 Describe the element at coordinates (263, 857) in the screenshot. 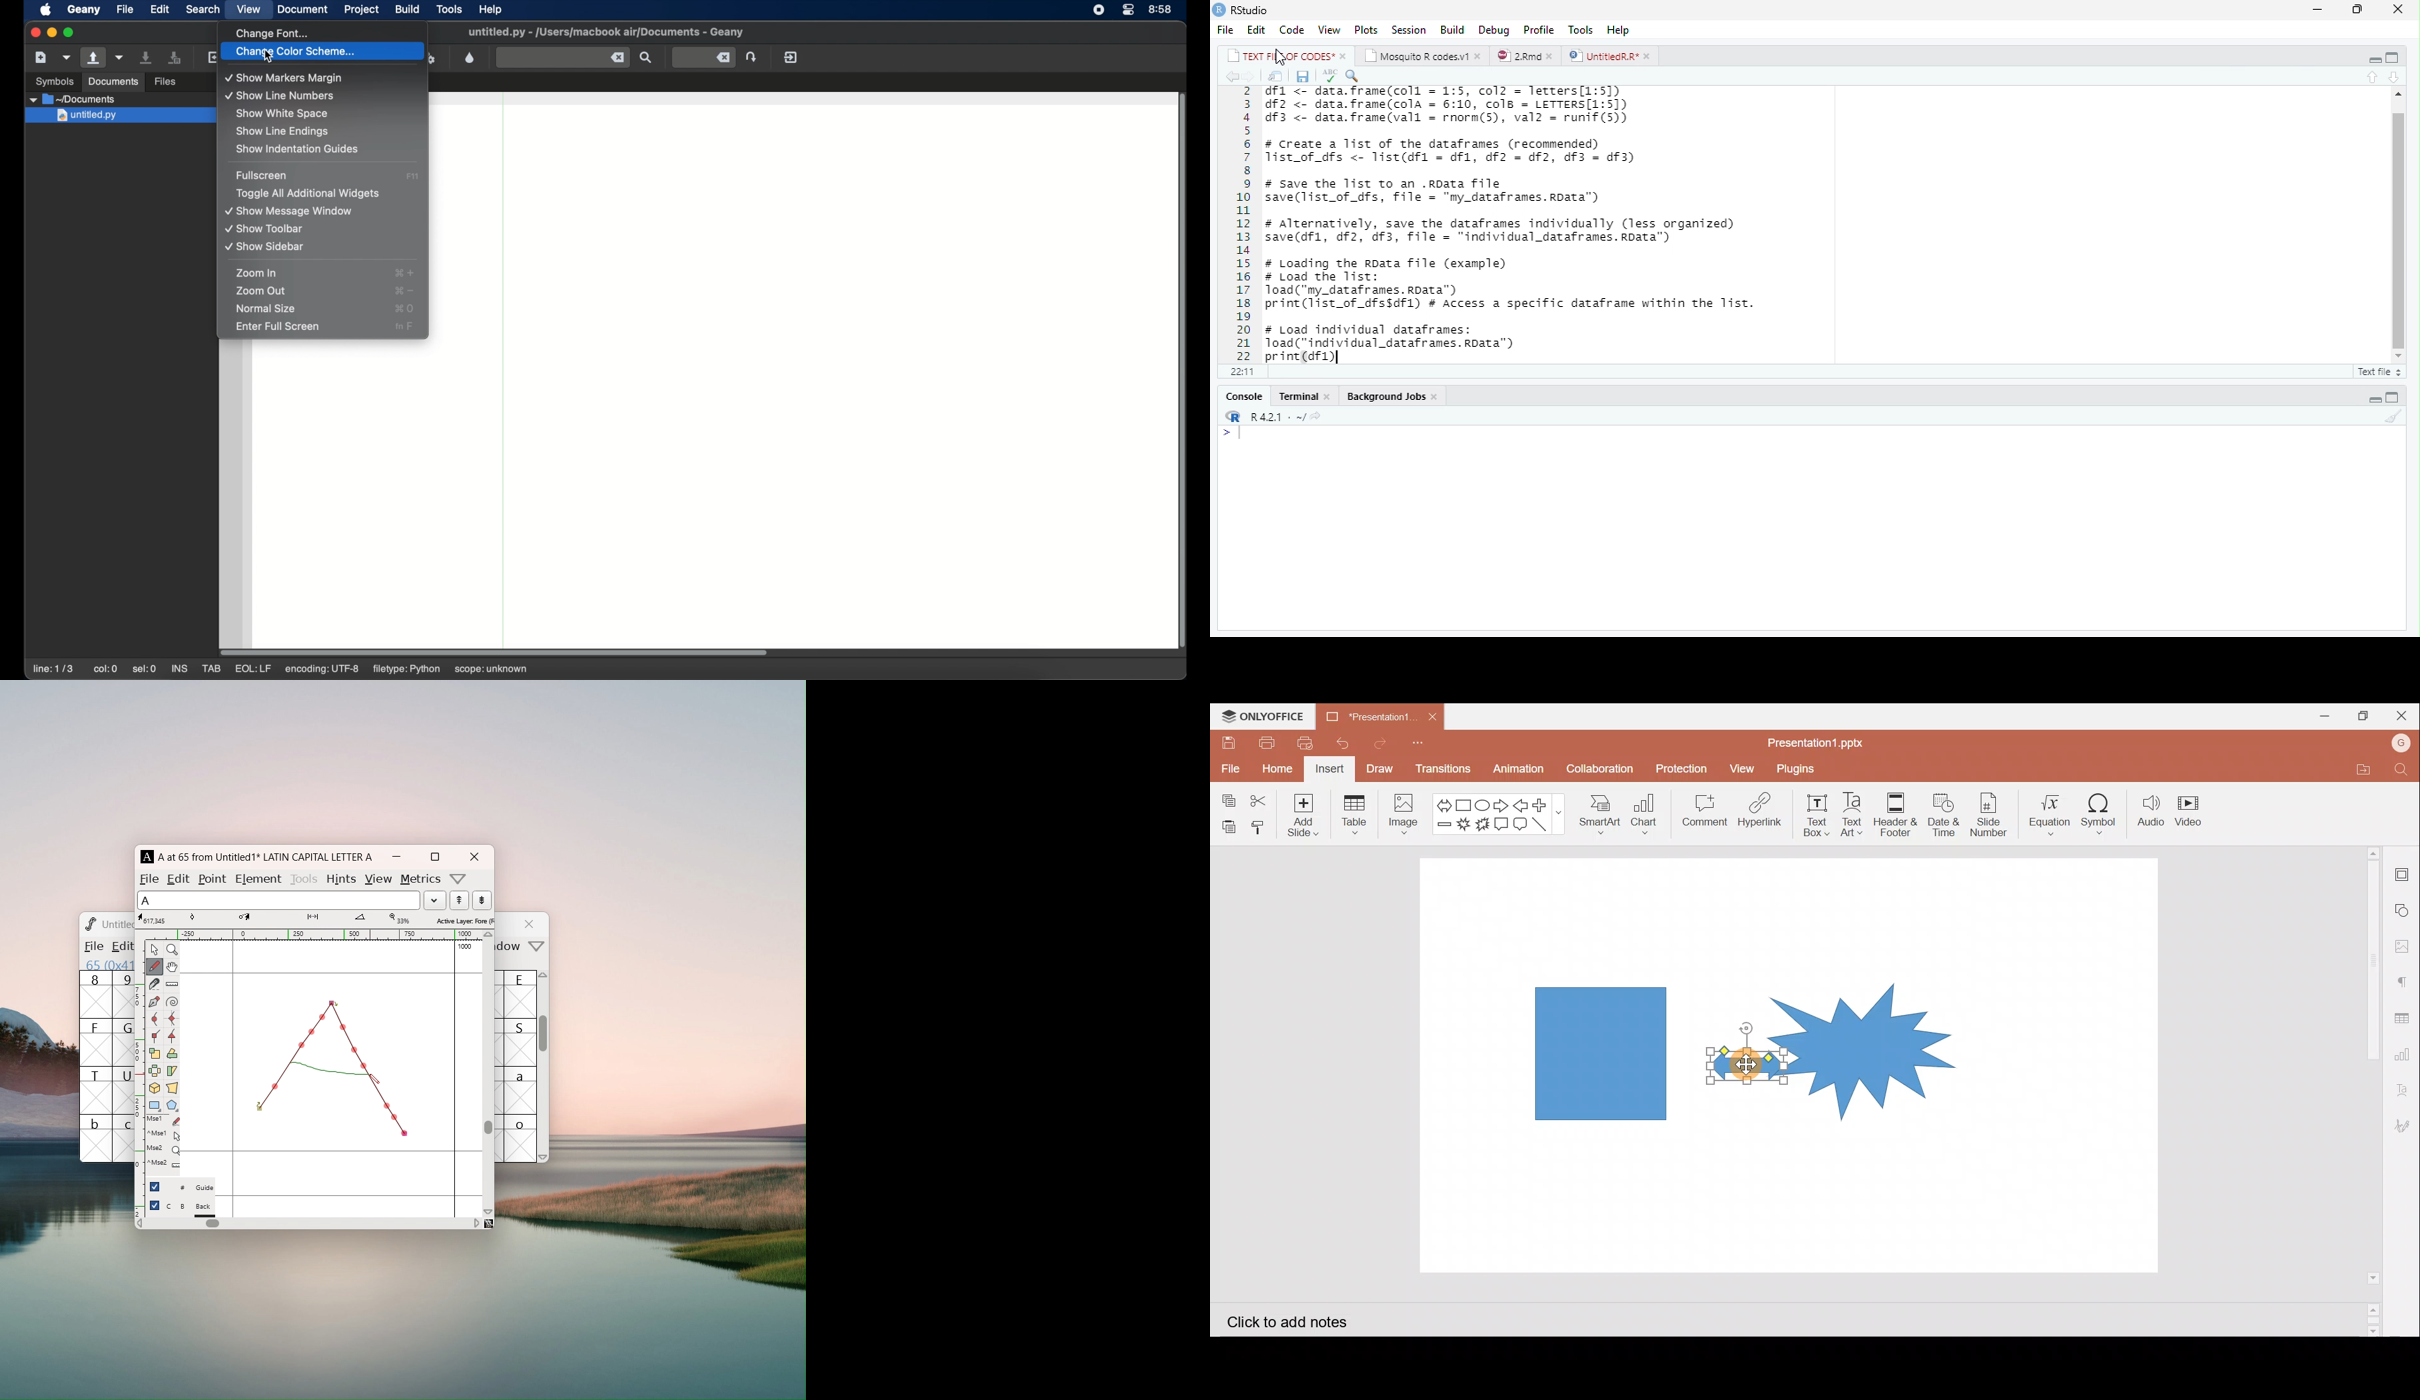

I see `A at 65 from Untitled1 LATIN CAPITAL LETTER A` at that location.